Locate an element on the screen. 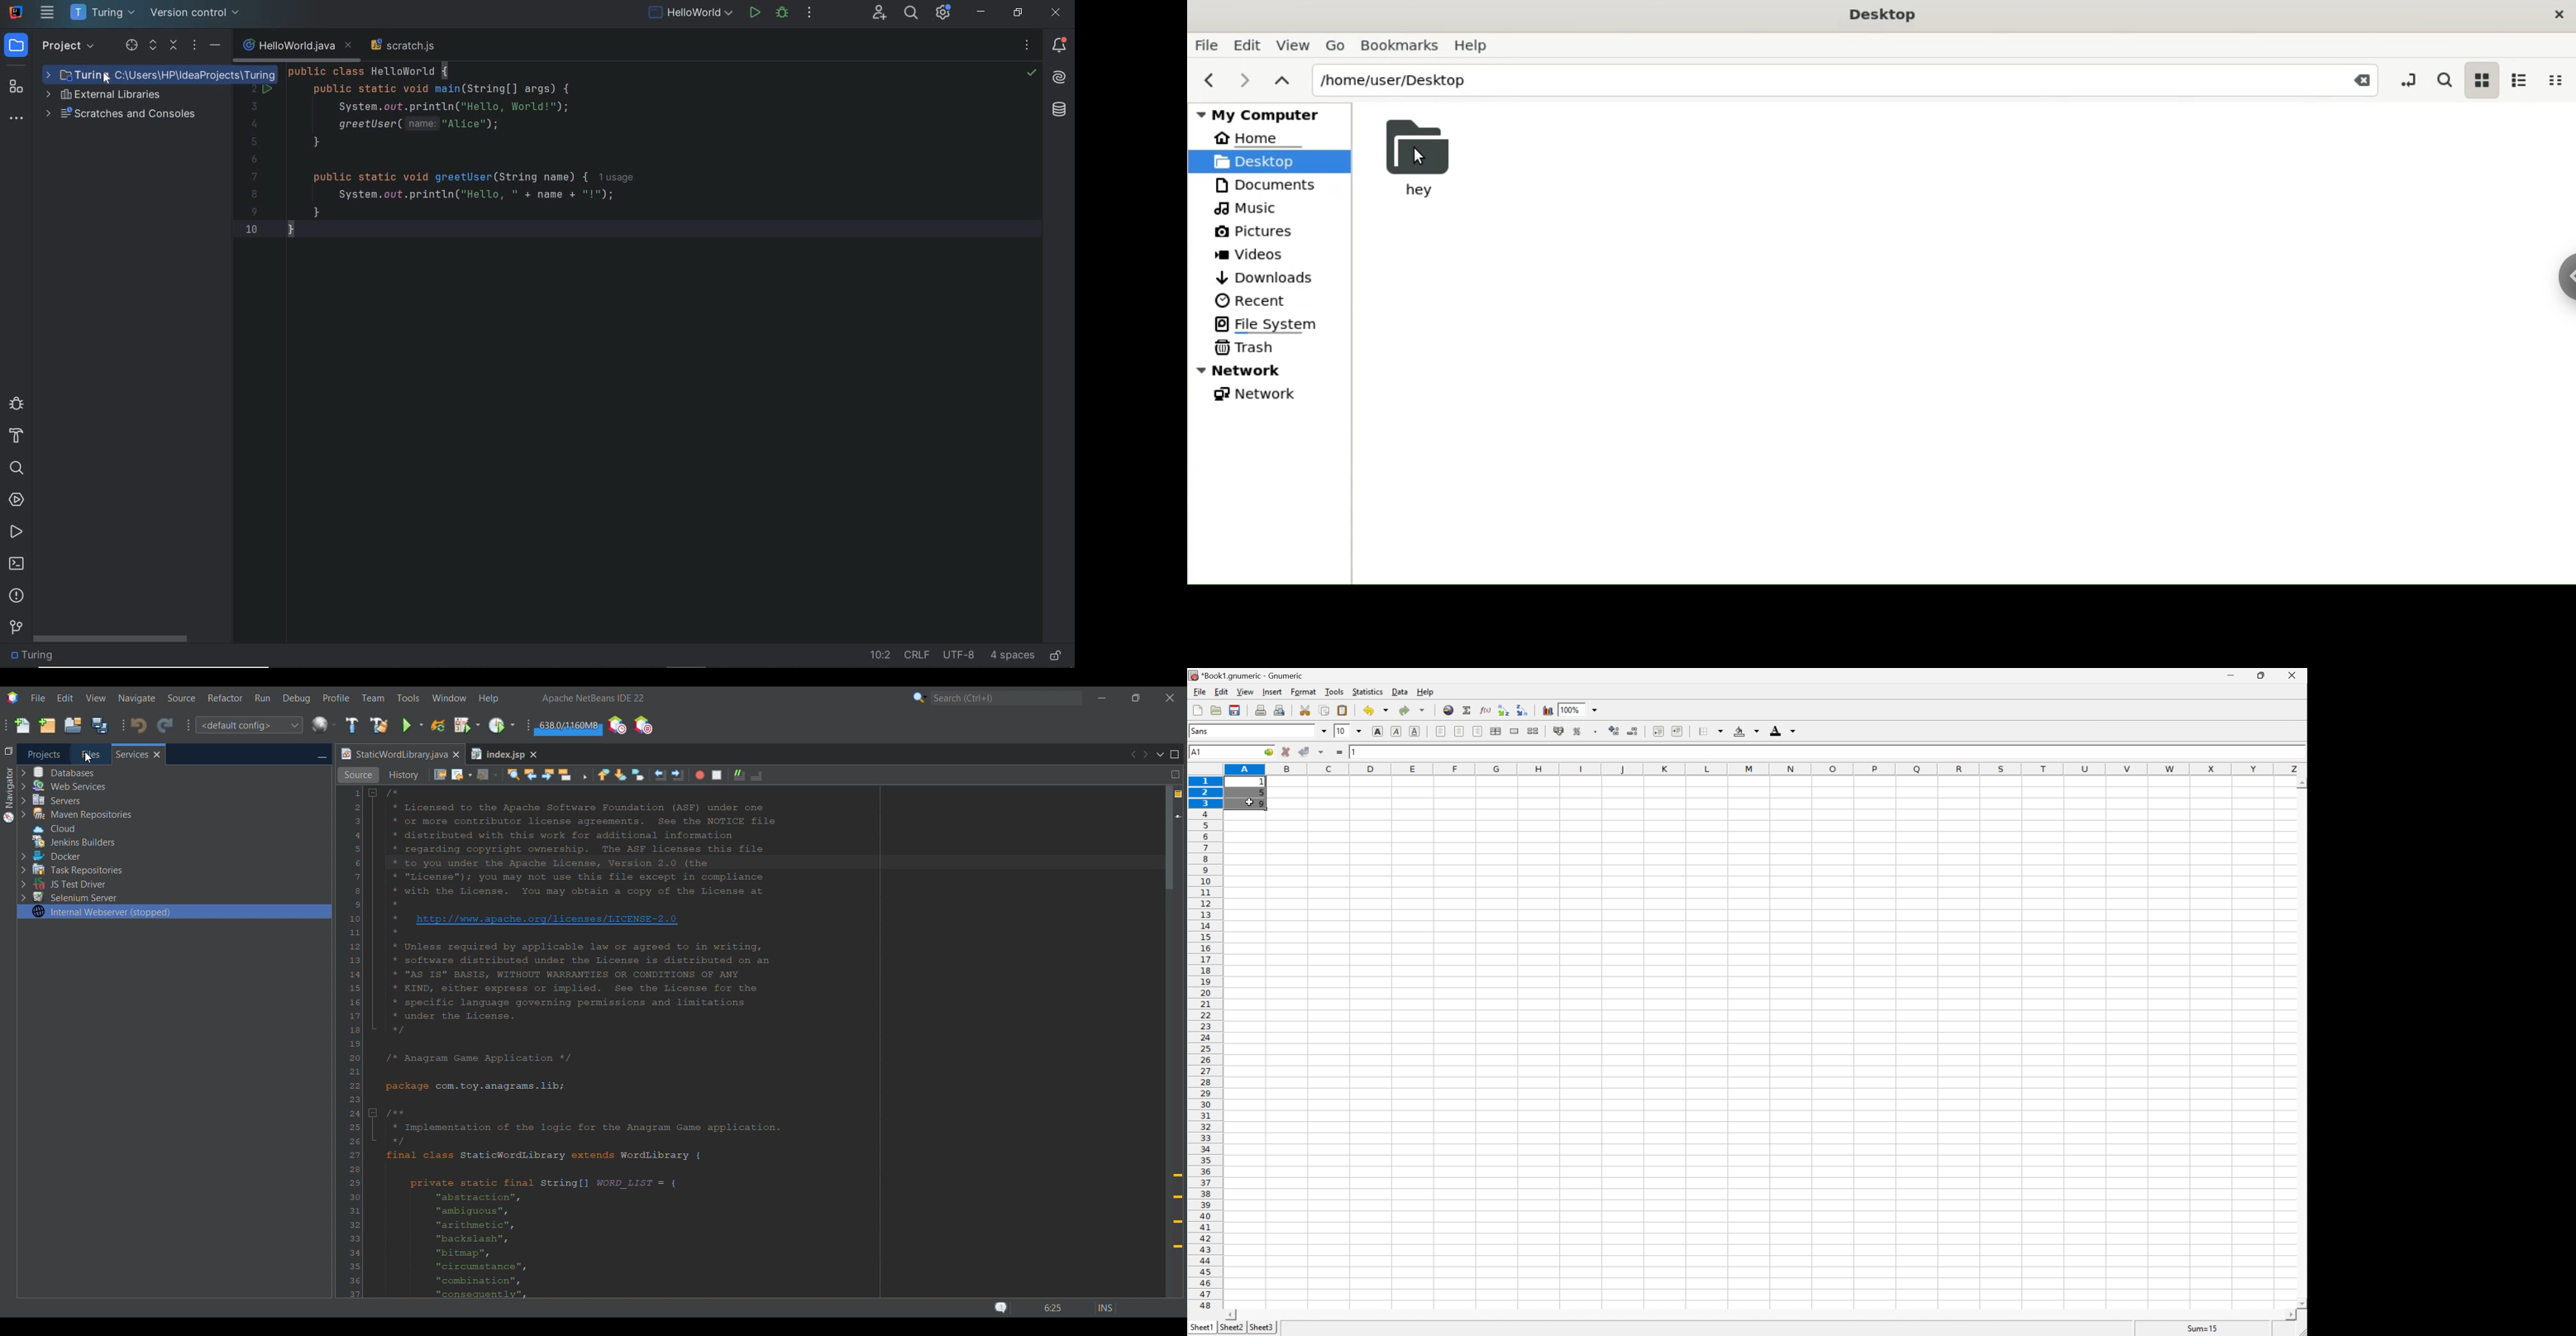  go to line is located at coordinates (878, 655).